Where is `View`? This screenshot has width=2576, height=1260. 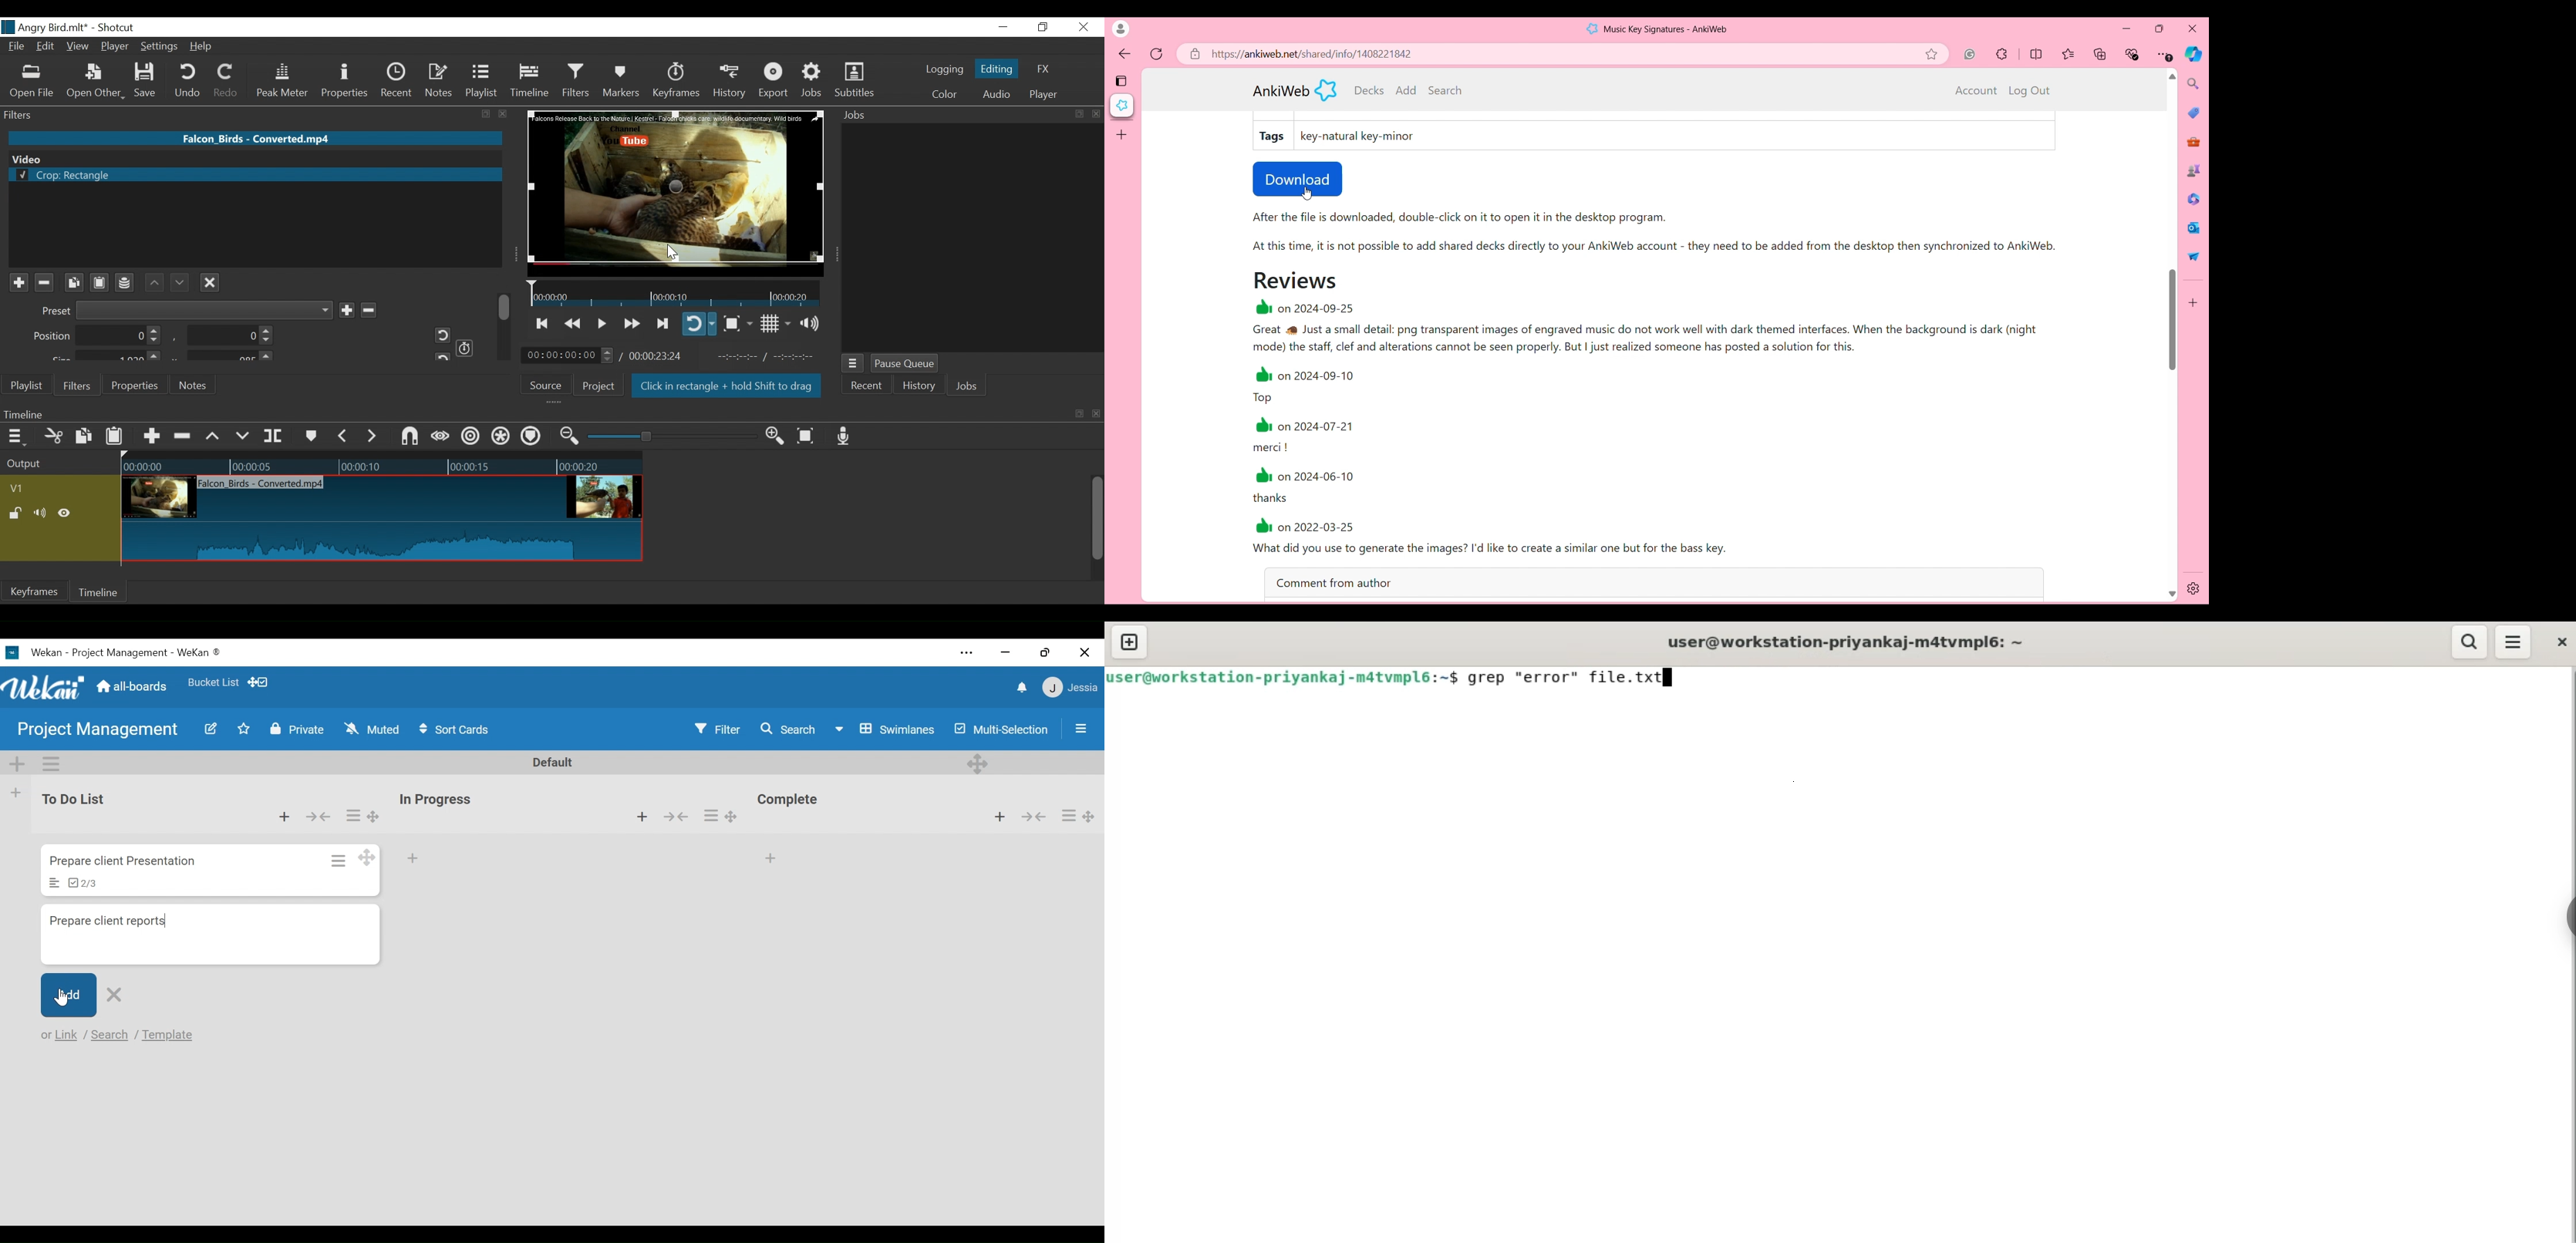 View is located at coordinates (78, 47).